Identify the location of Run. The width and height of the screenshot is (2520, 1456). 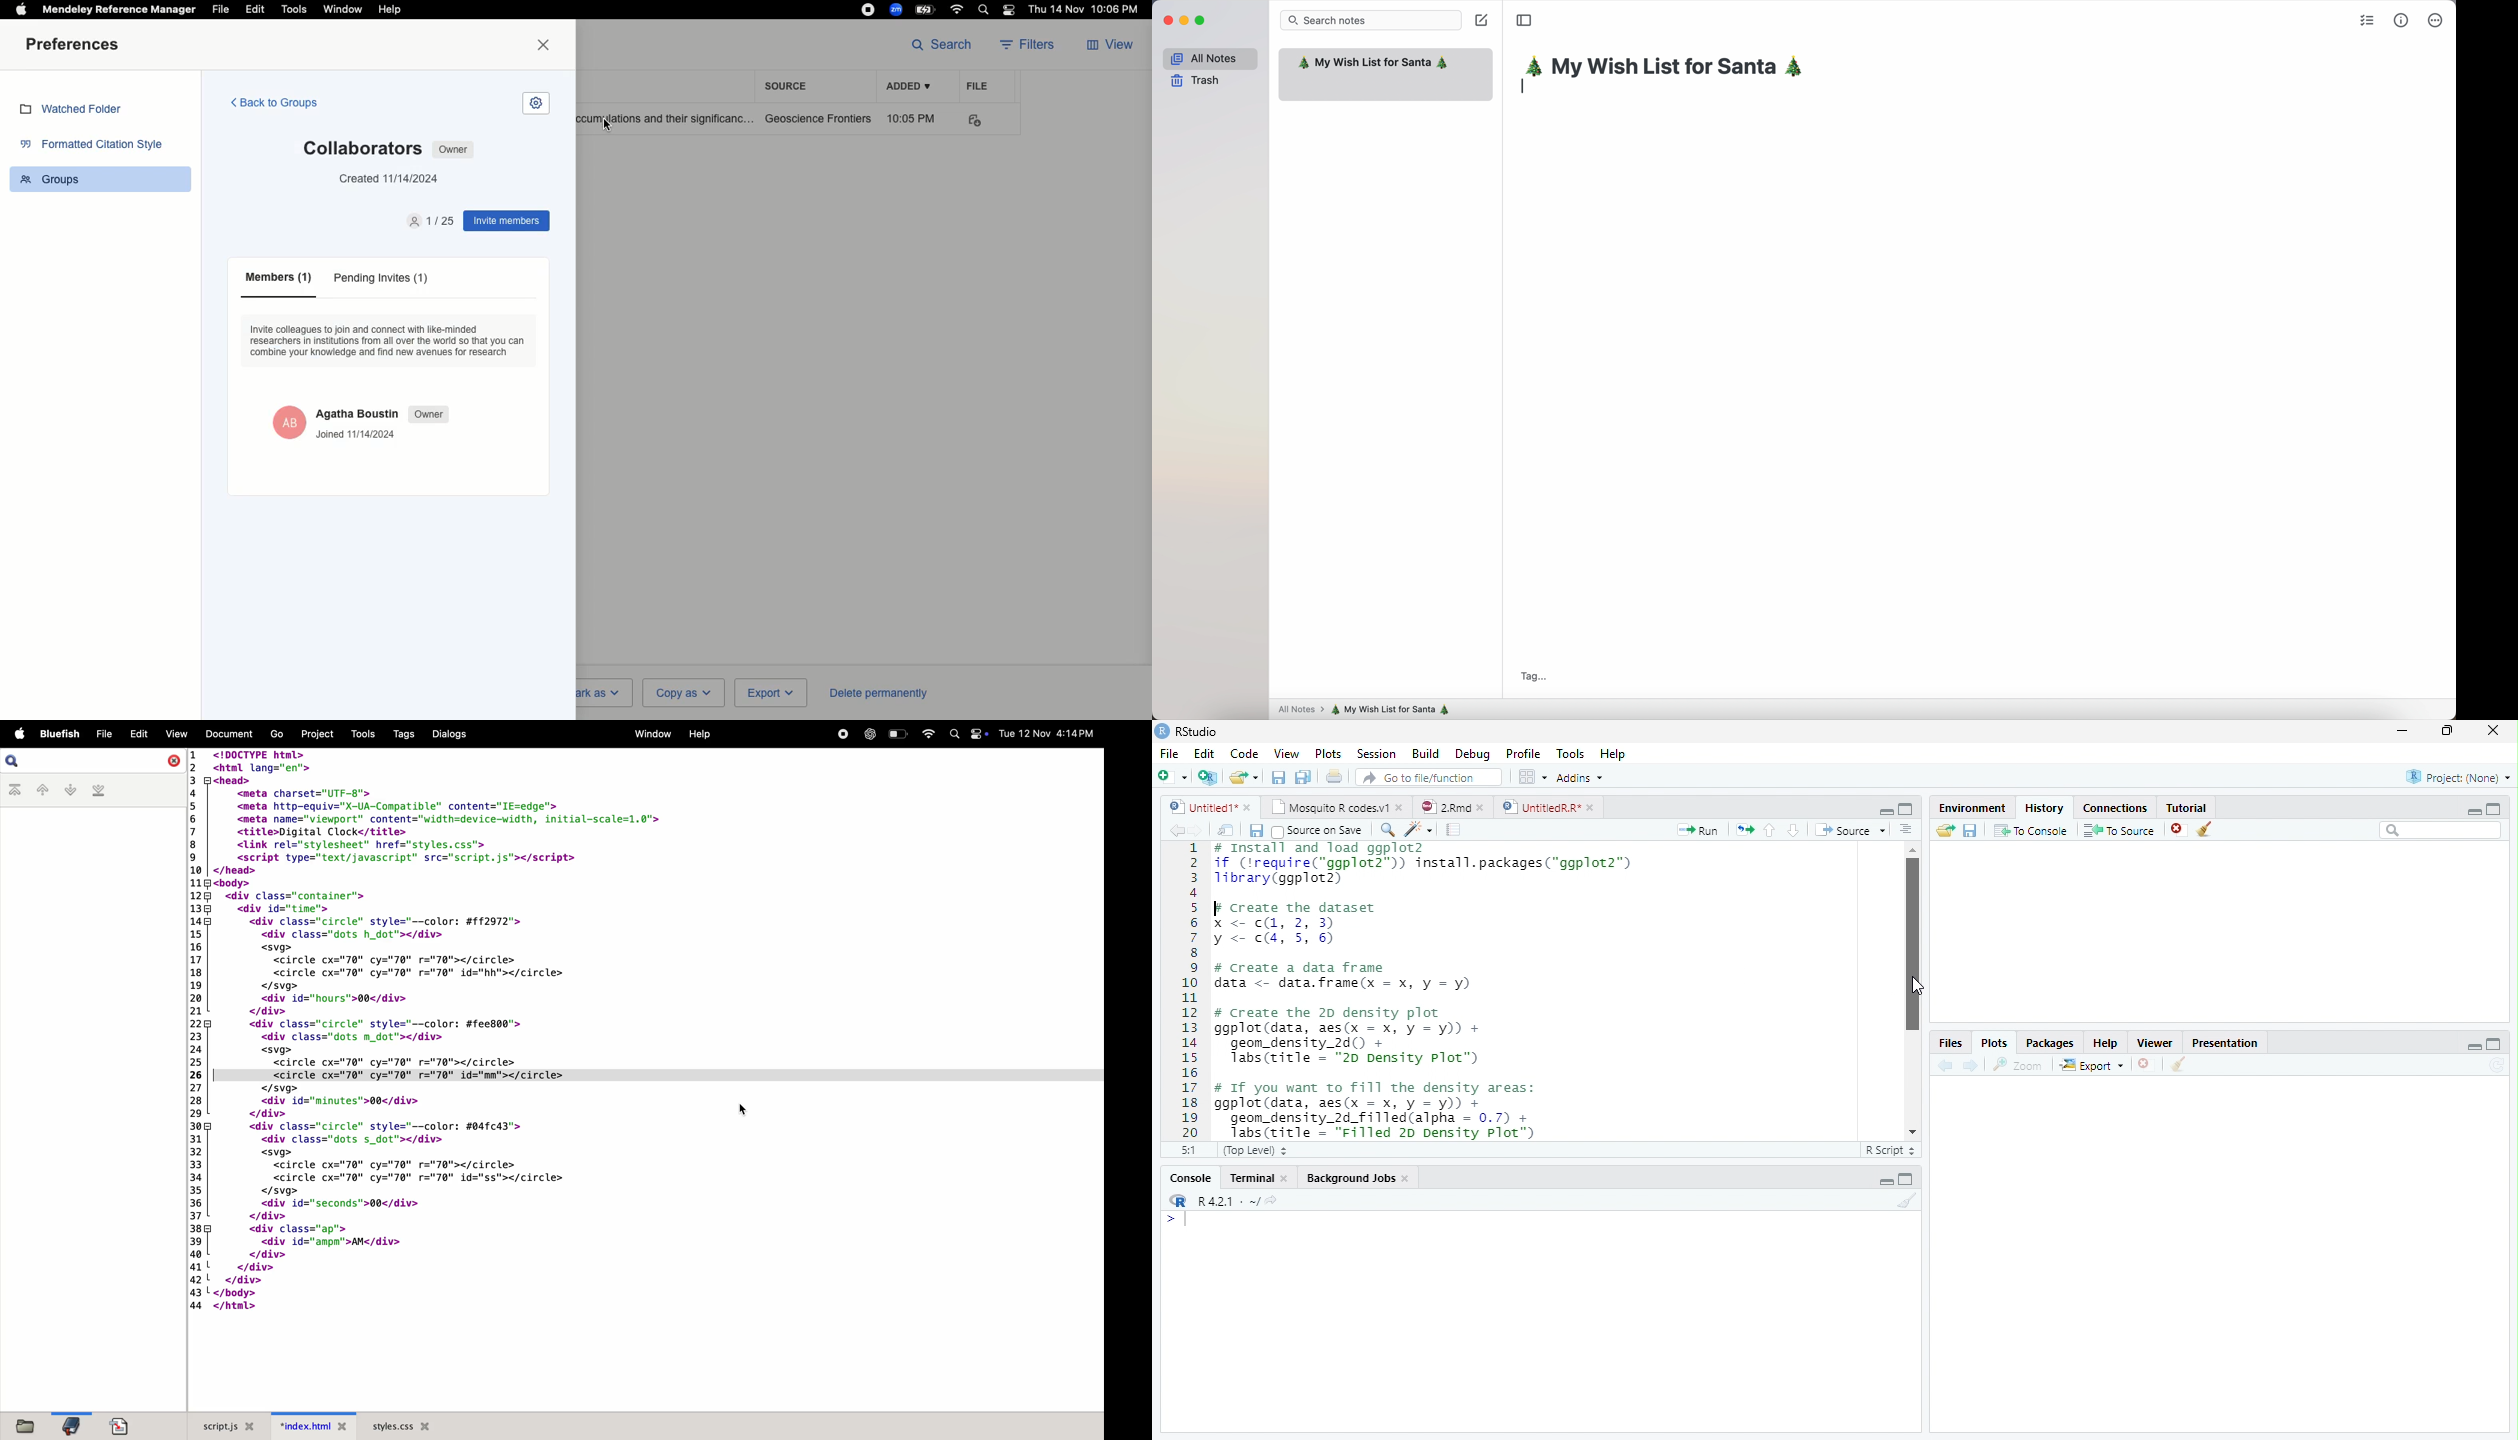
(1695, 831).